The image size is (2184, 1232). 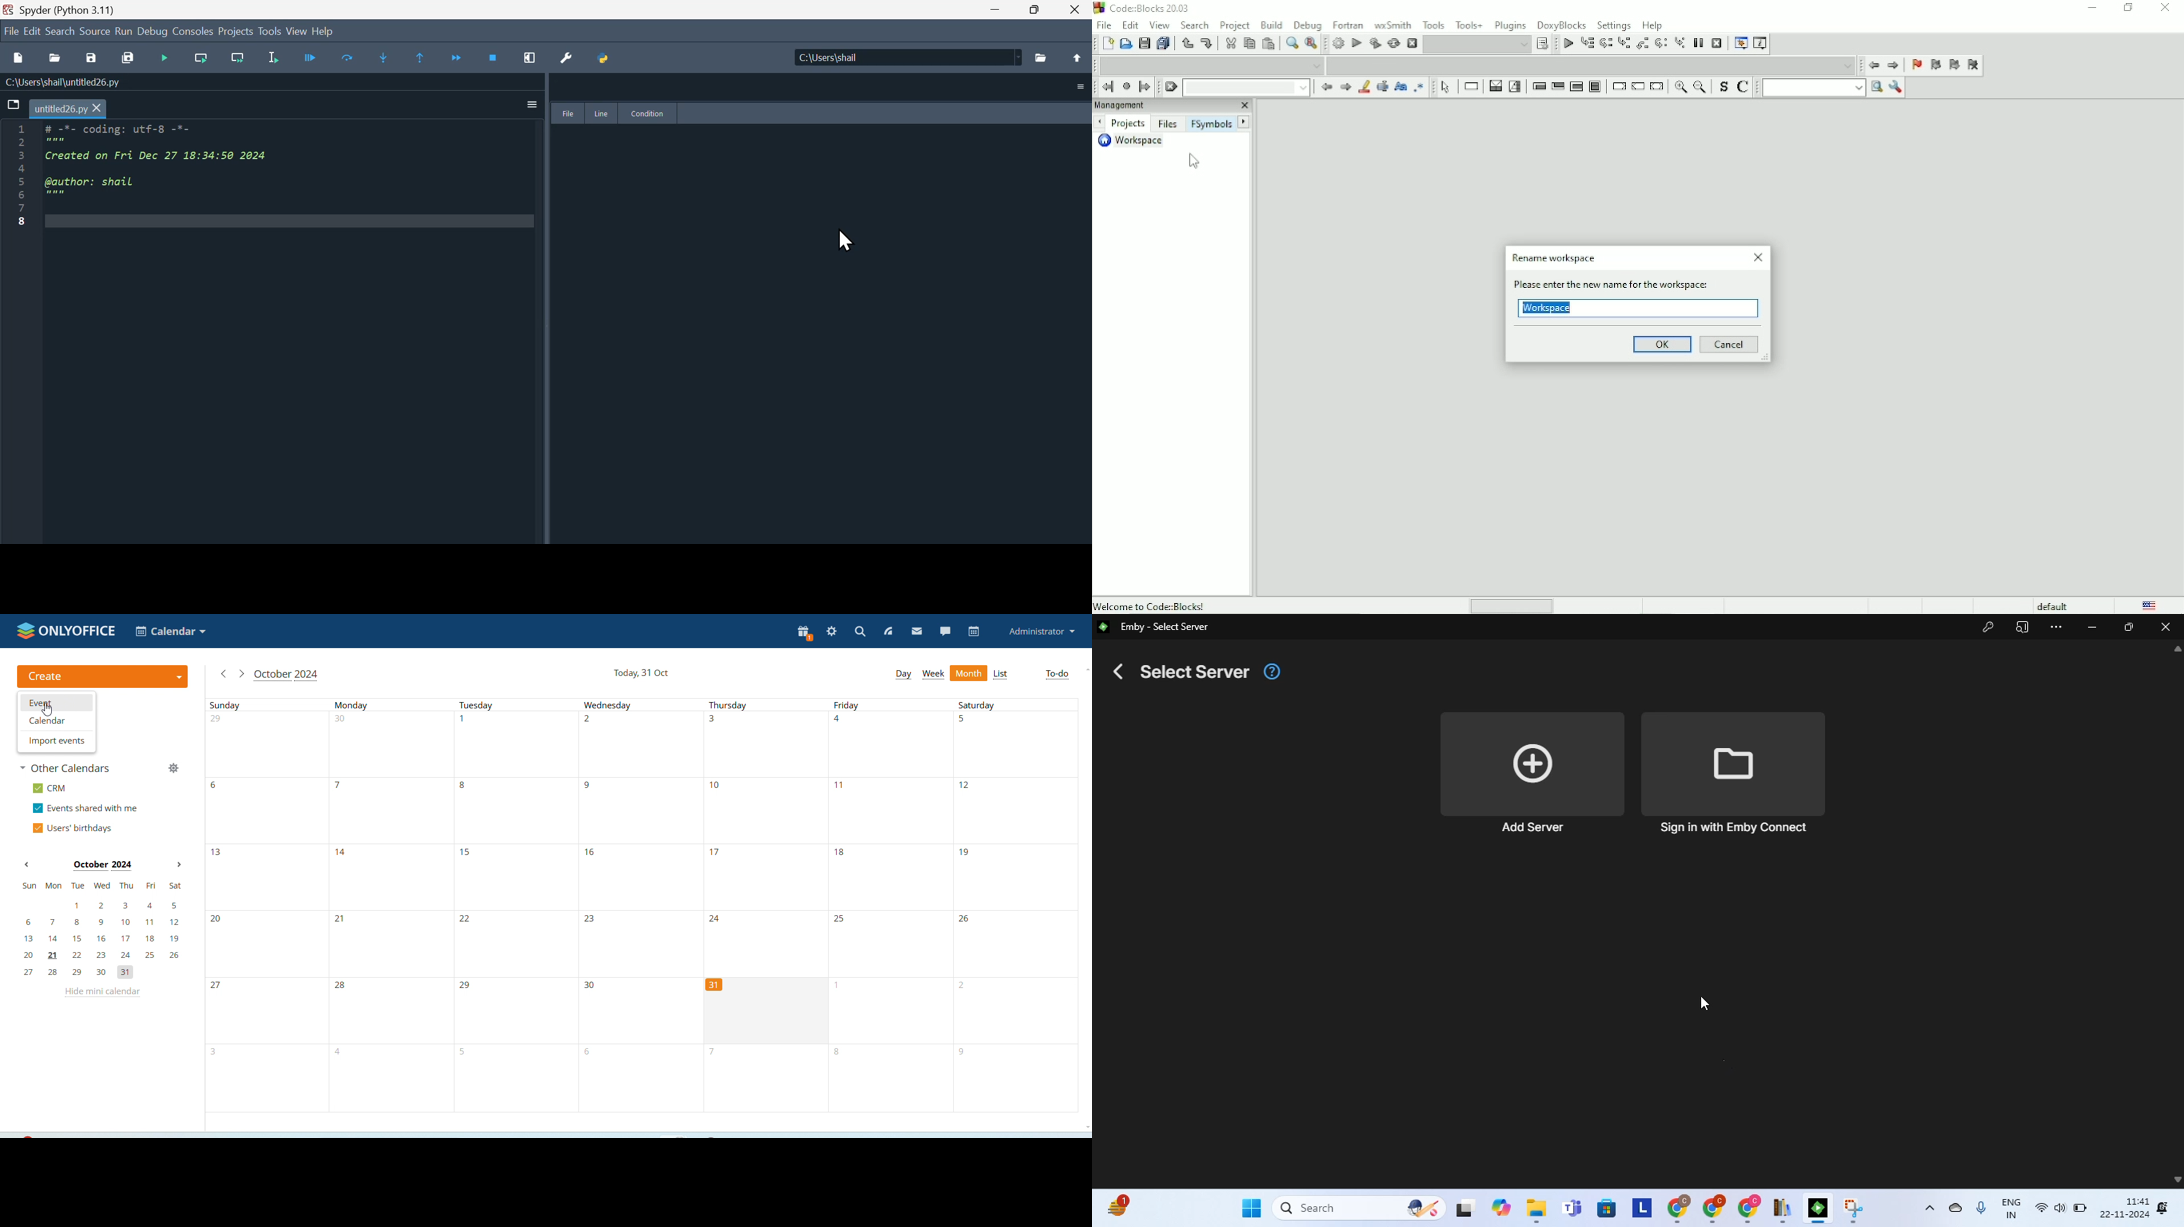 What do you see at coordinates (1822, 87) in the screenshot?
I see `Run search` at bounding box center [1822, 87].